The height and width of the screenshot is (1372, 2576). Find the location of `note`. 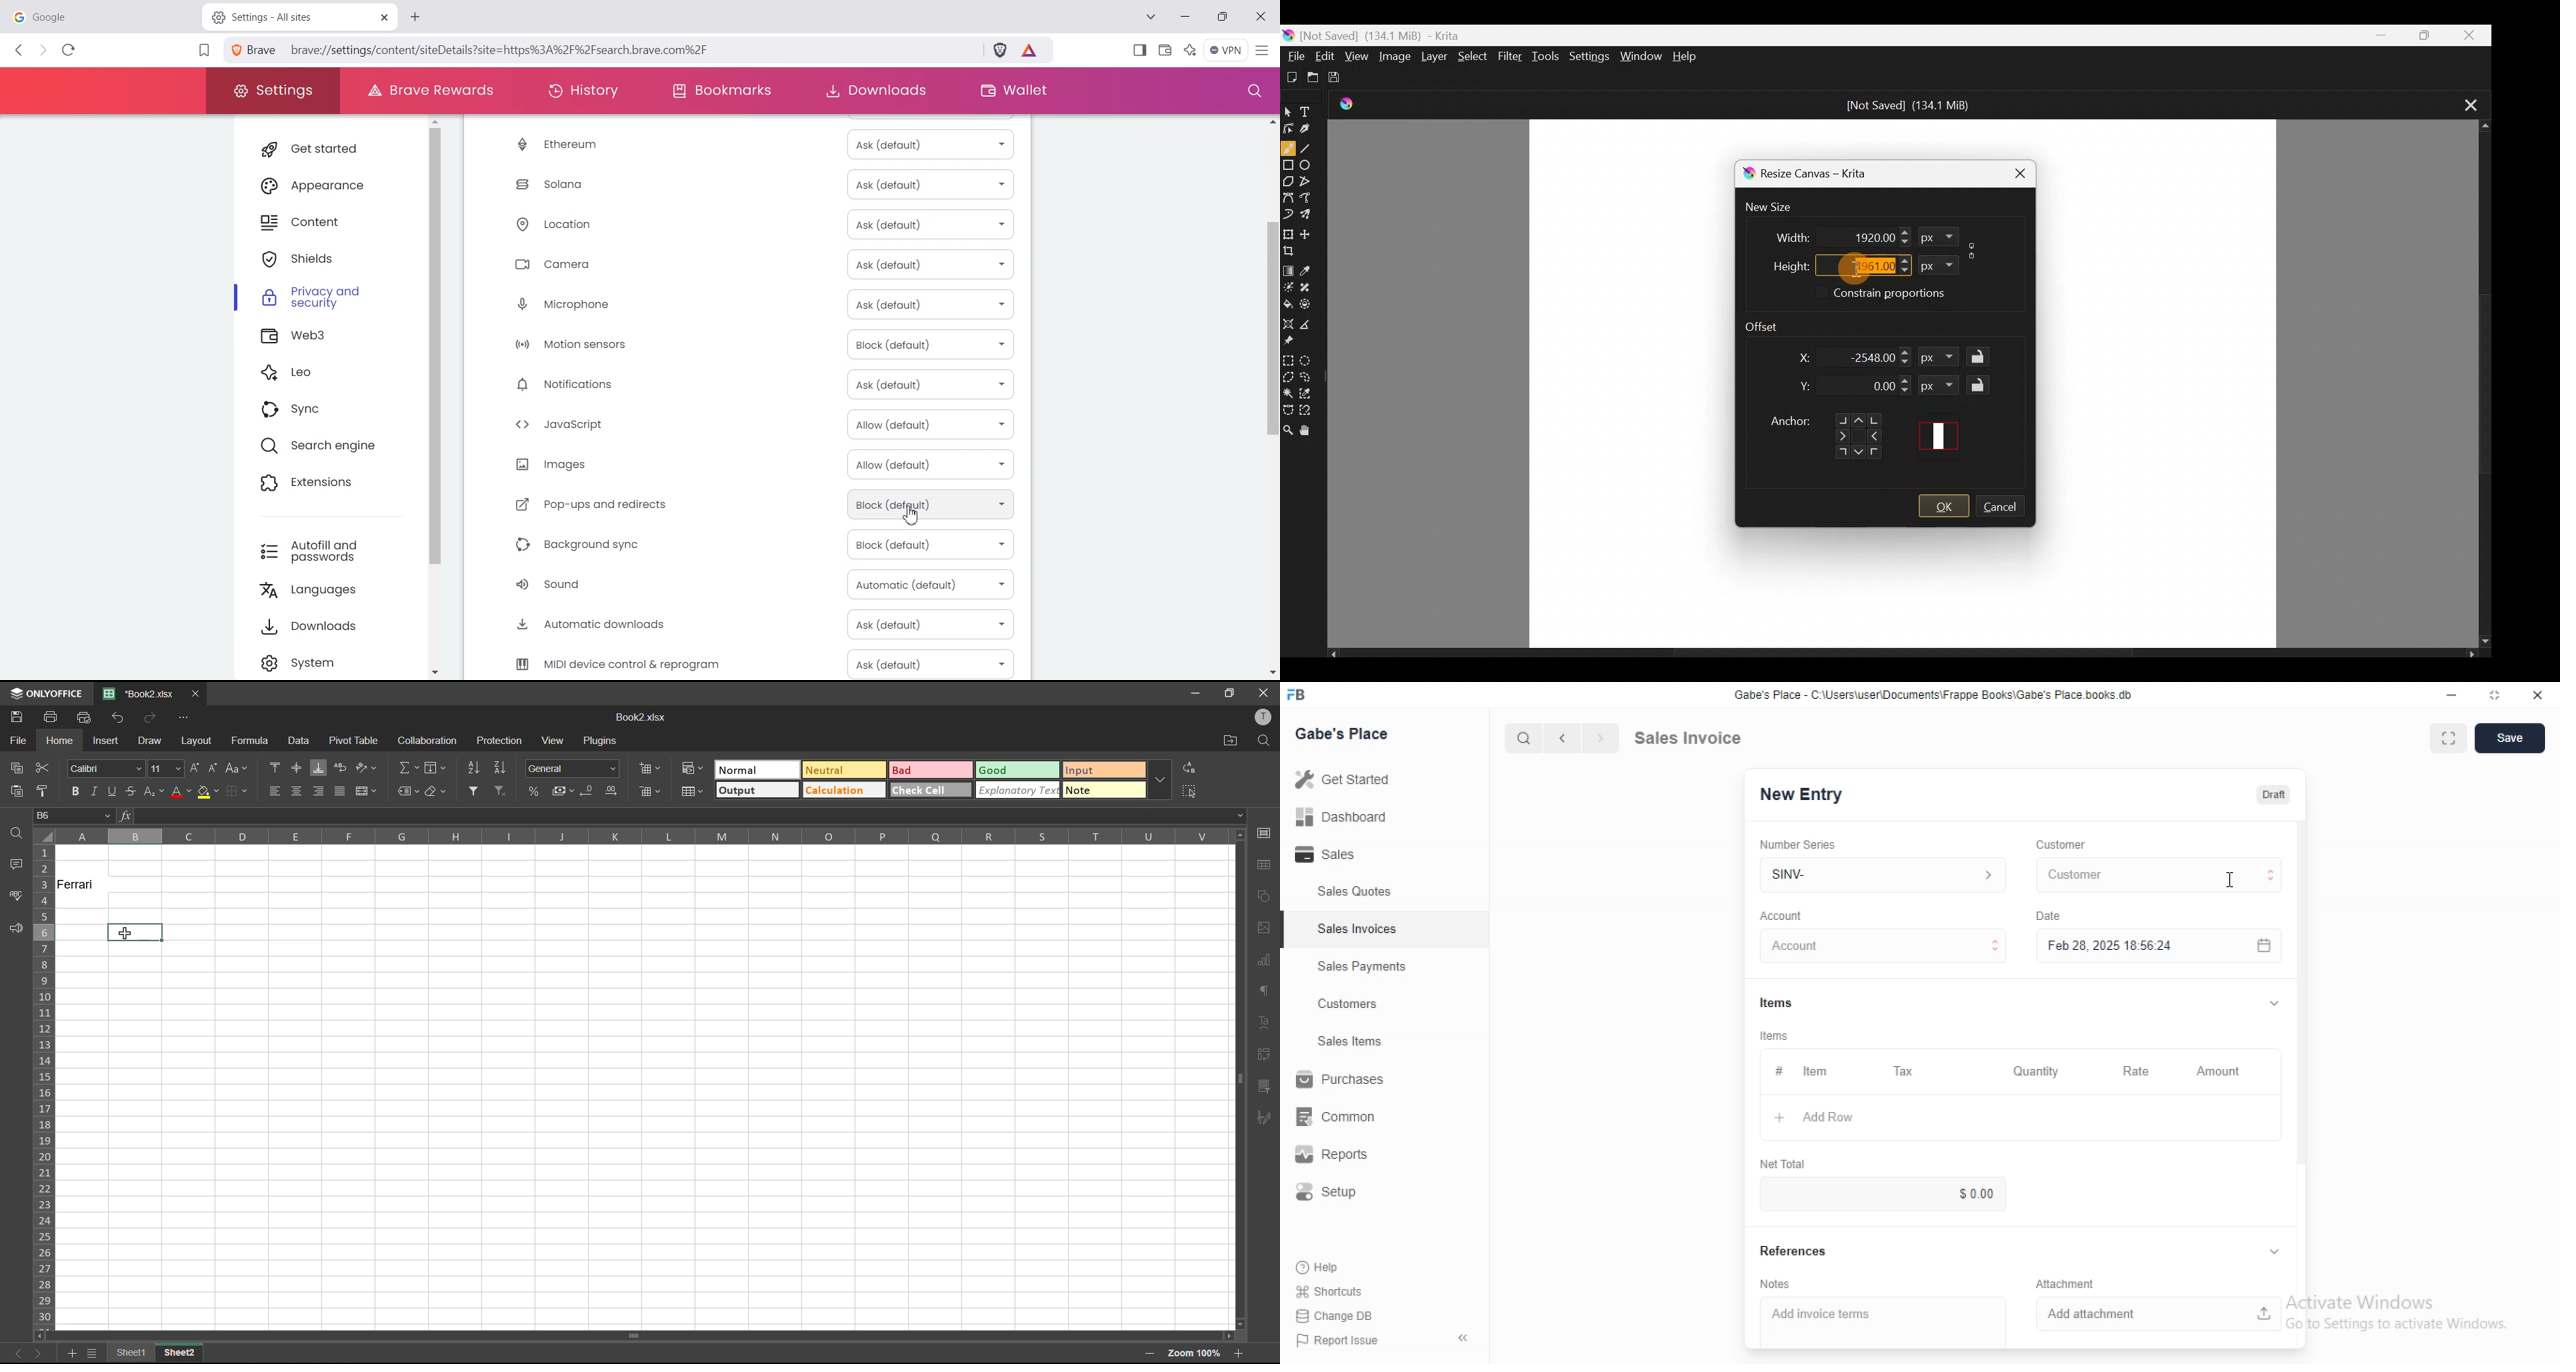

note is located at coordinates (1104, 789).